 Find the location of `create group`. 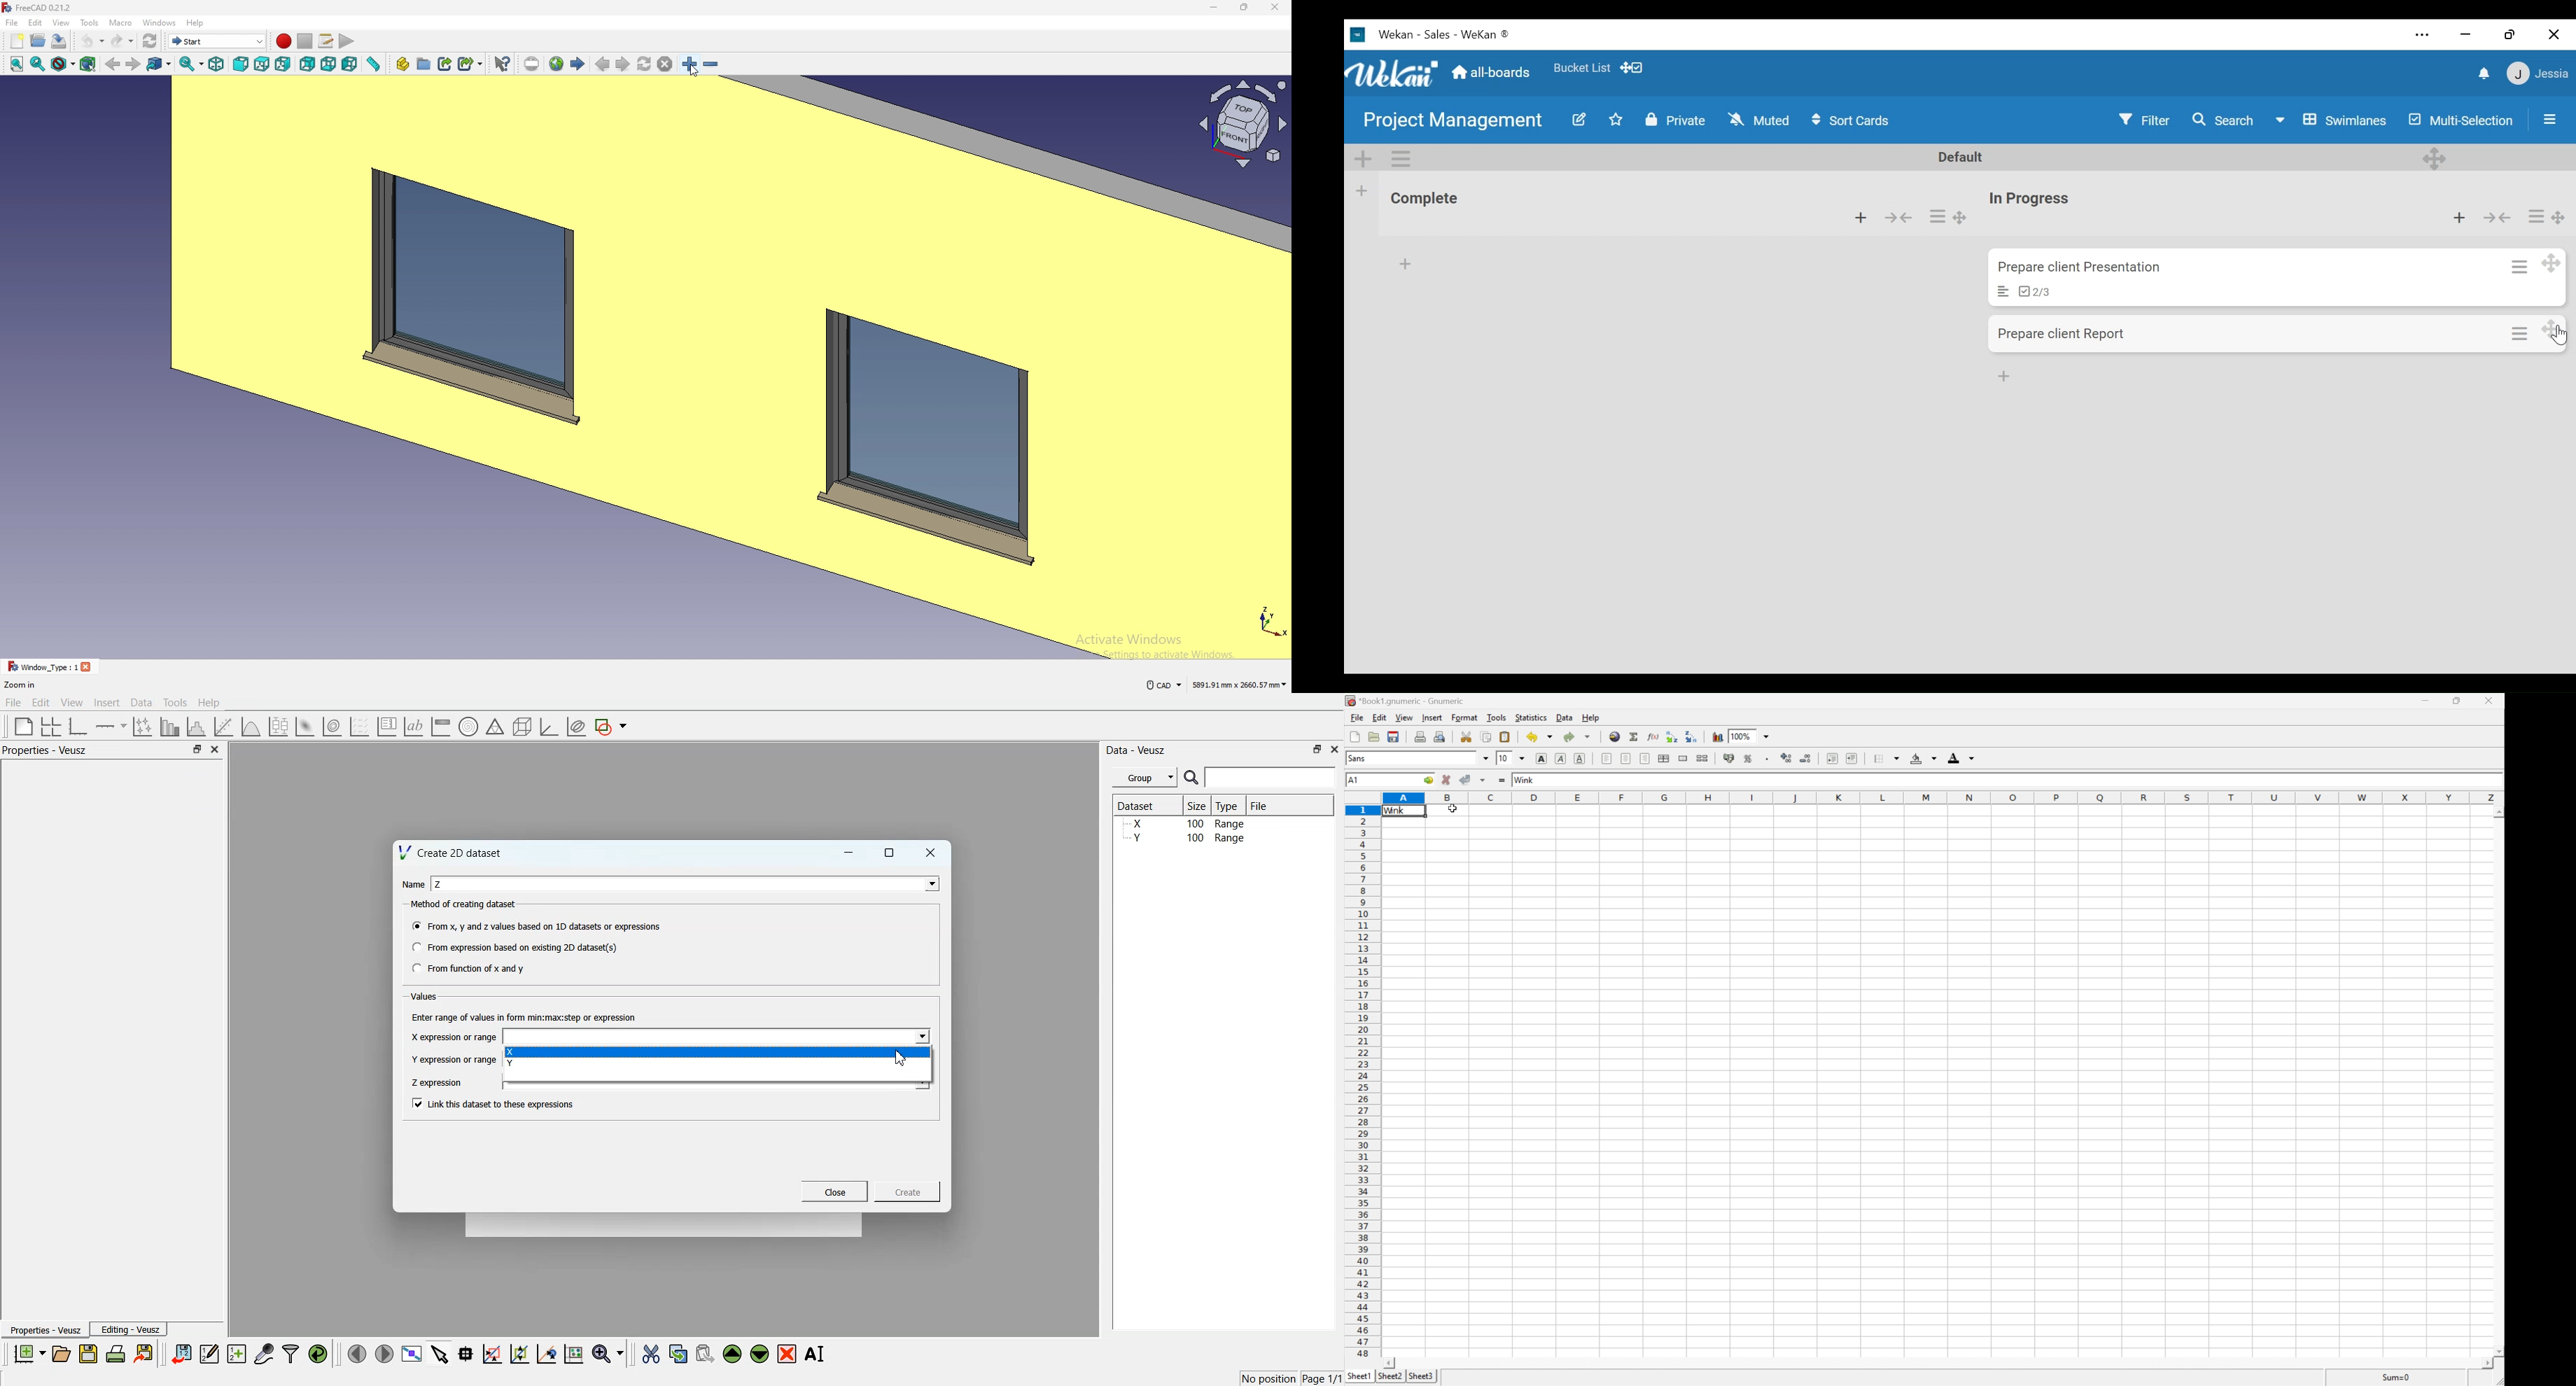

create group is located at coordinates (425, 63).